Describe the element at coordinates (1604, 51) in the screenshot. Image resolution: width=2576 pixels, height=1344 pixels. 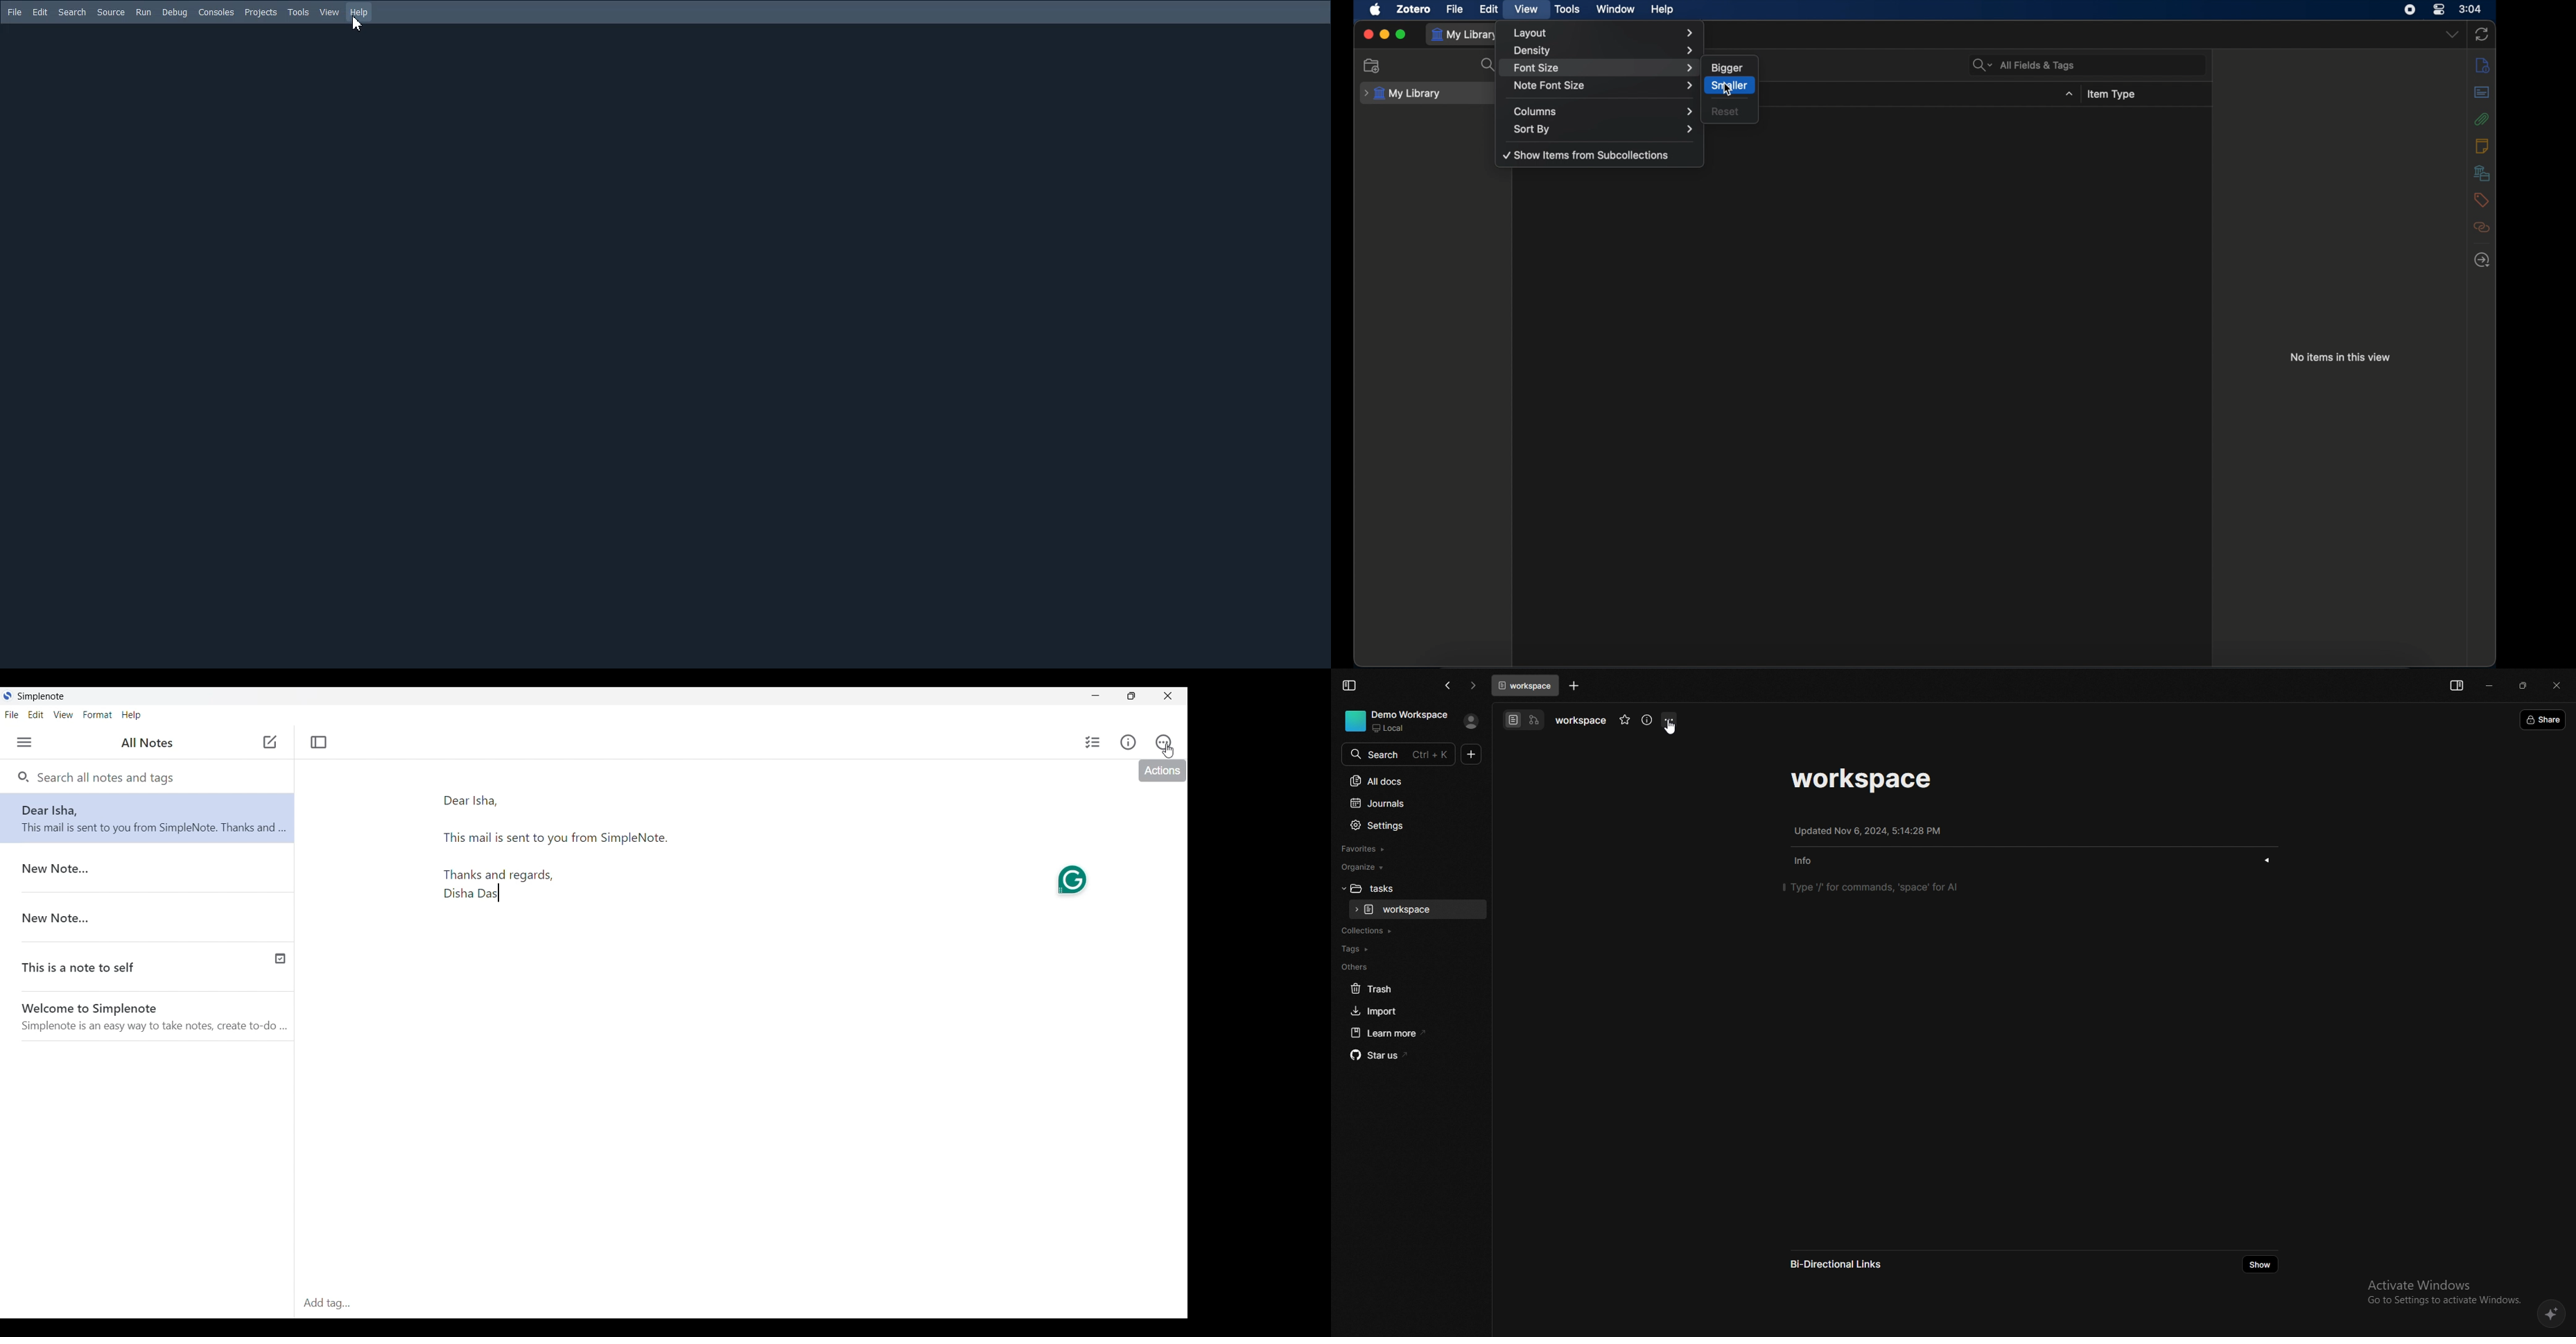
I see `density` at that location.